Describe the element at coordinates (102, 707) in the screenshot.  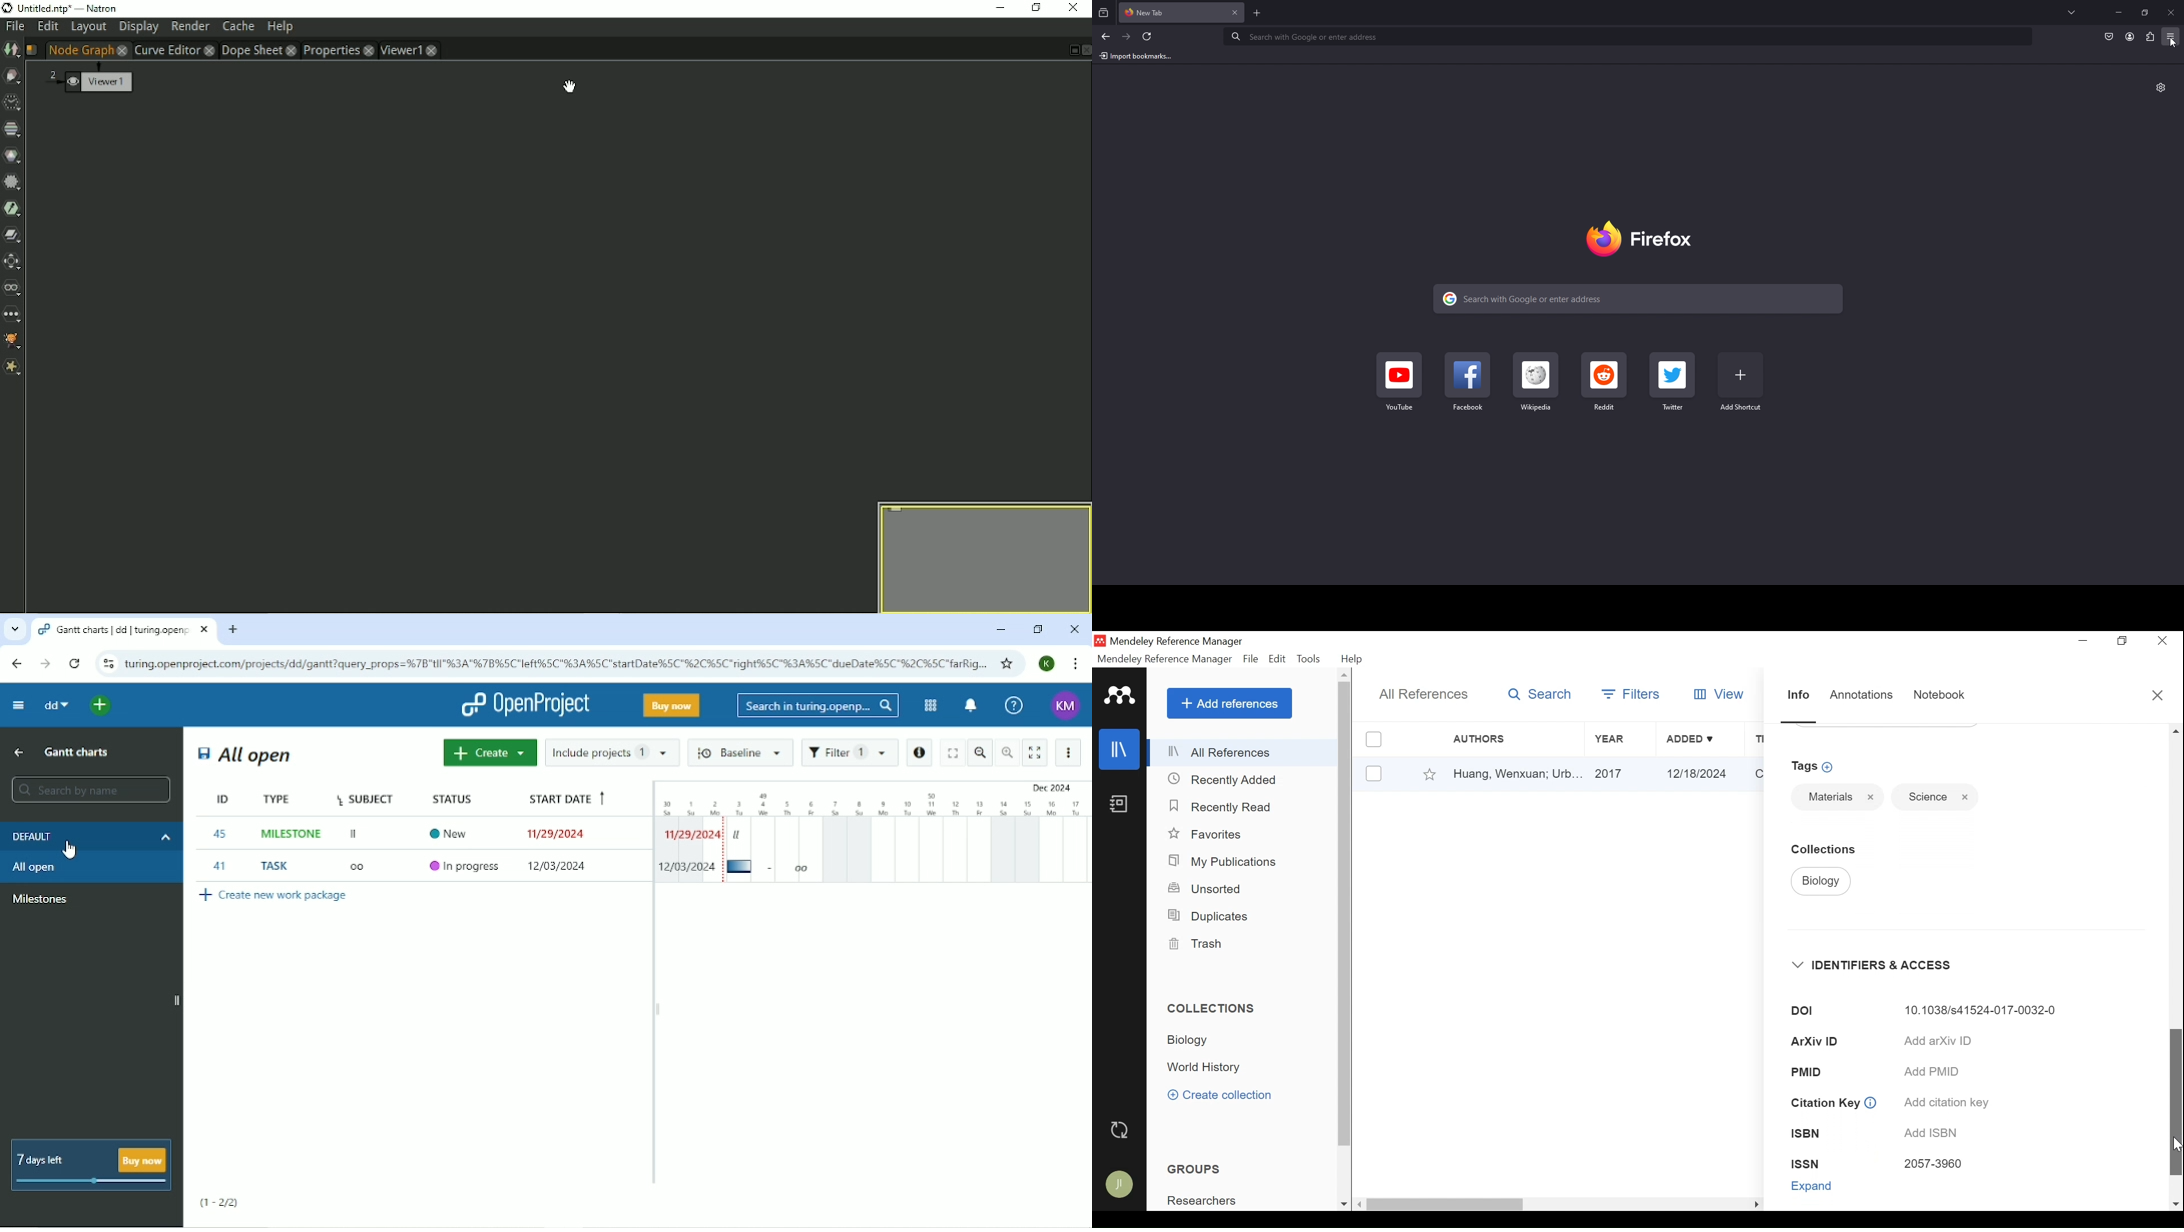
I see `Search a project` at that location.